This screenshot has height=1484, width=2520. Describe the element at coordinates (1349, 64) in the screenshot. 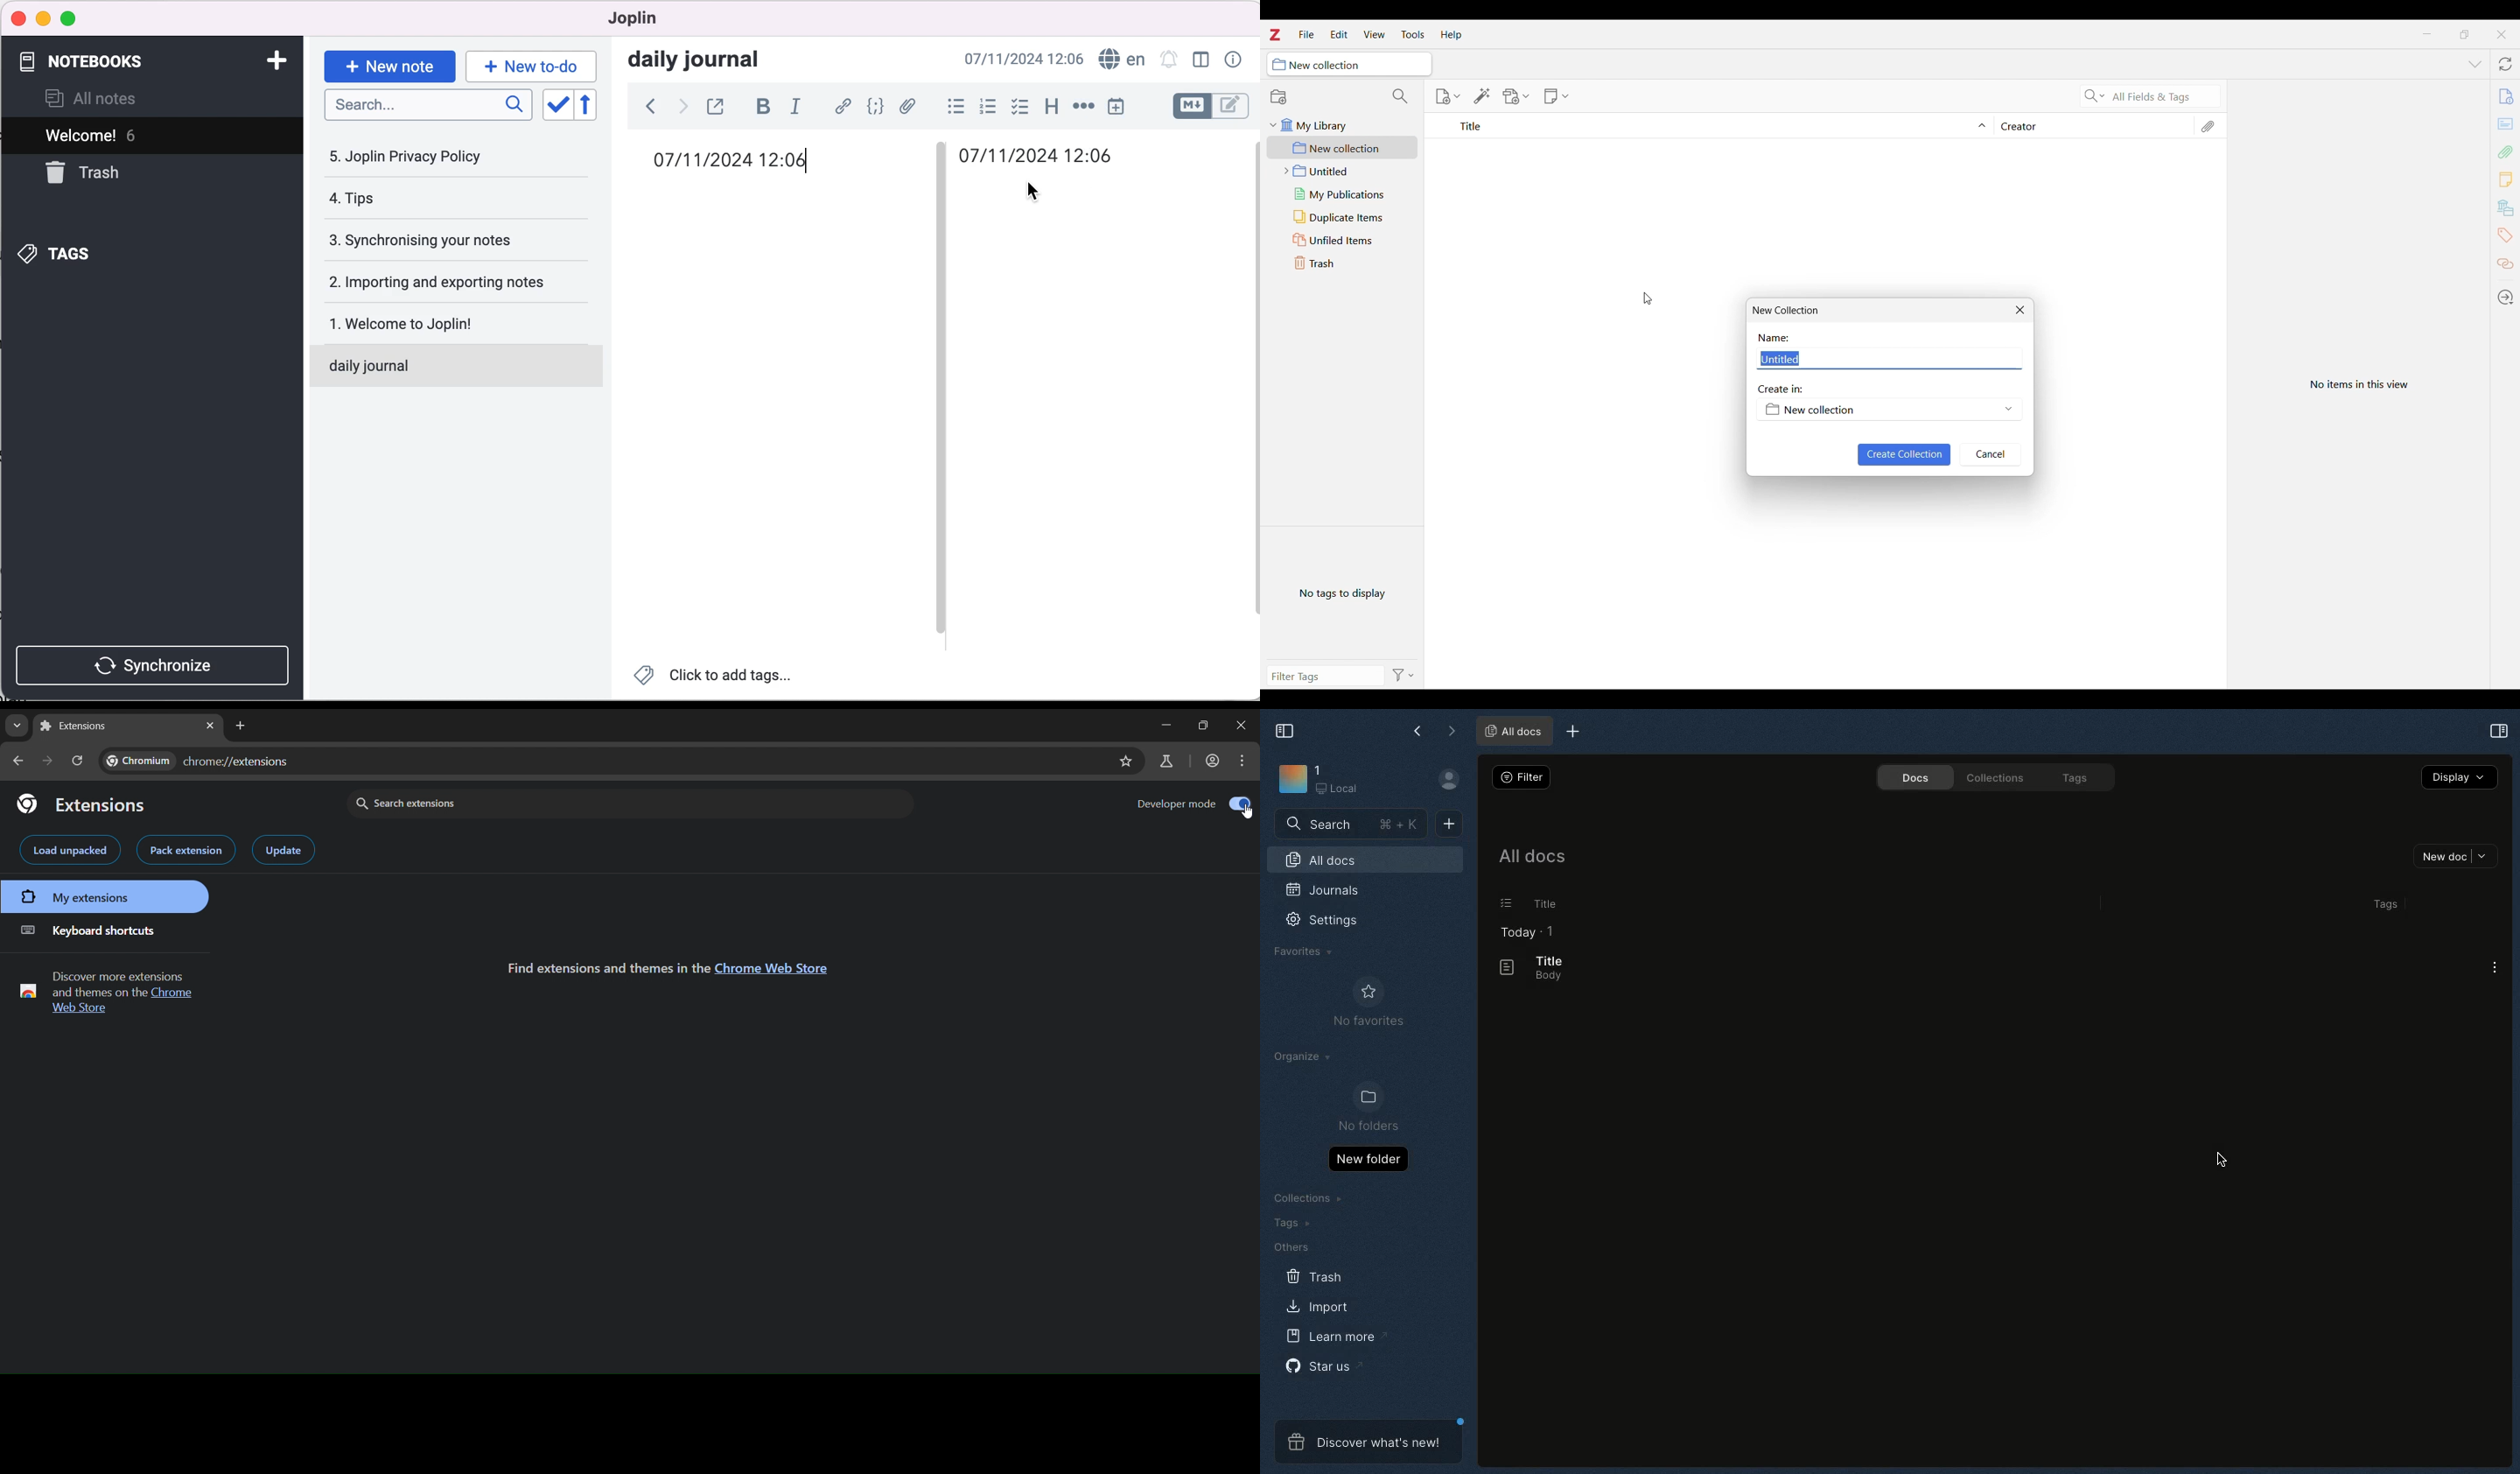

I see `Current collection` at that location.